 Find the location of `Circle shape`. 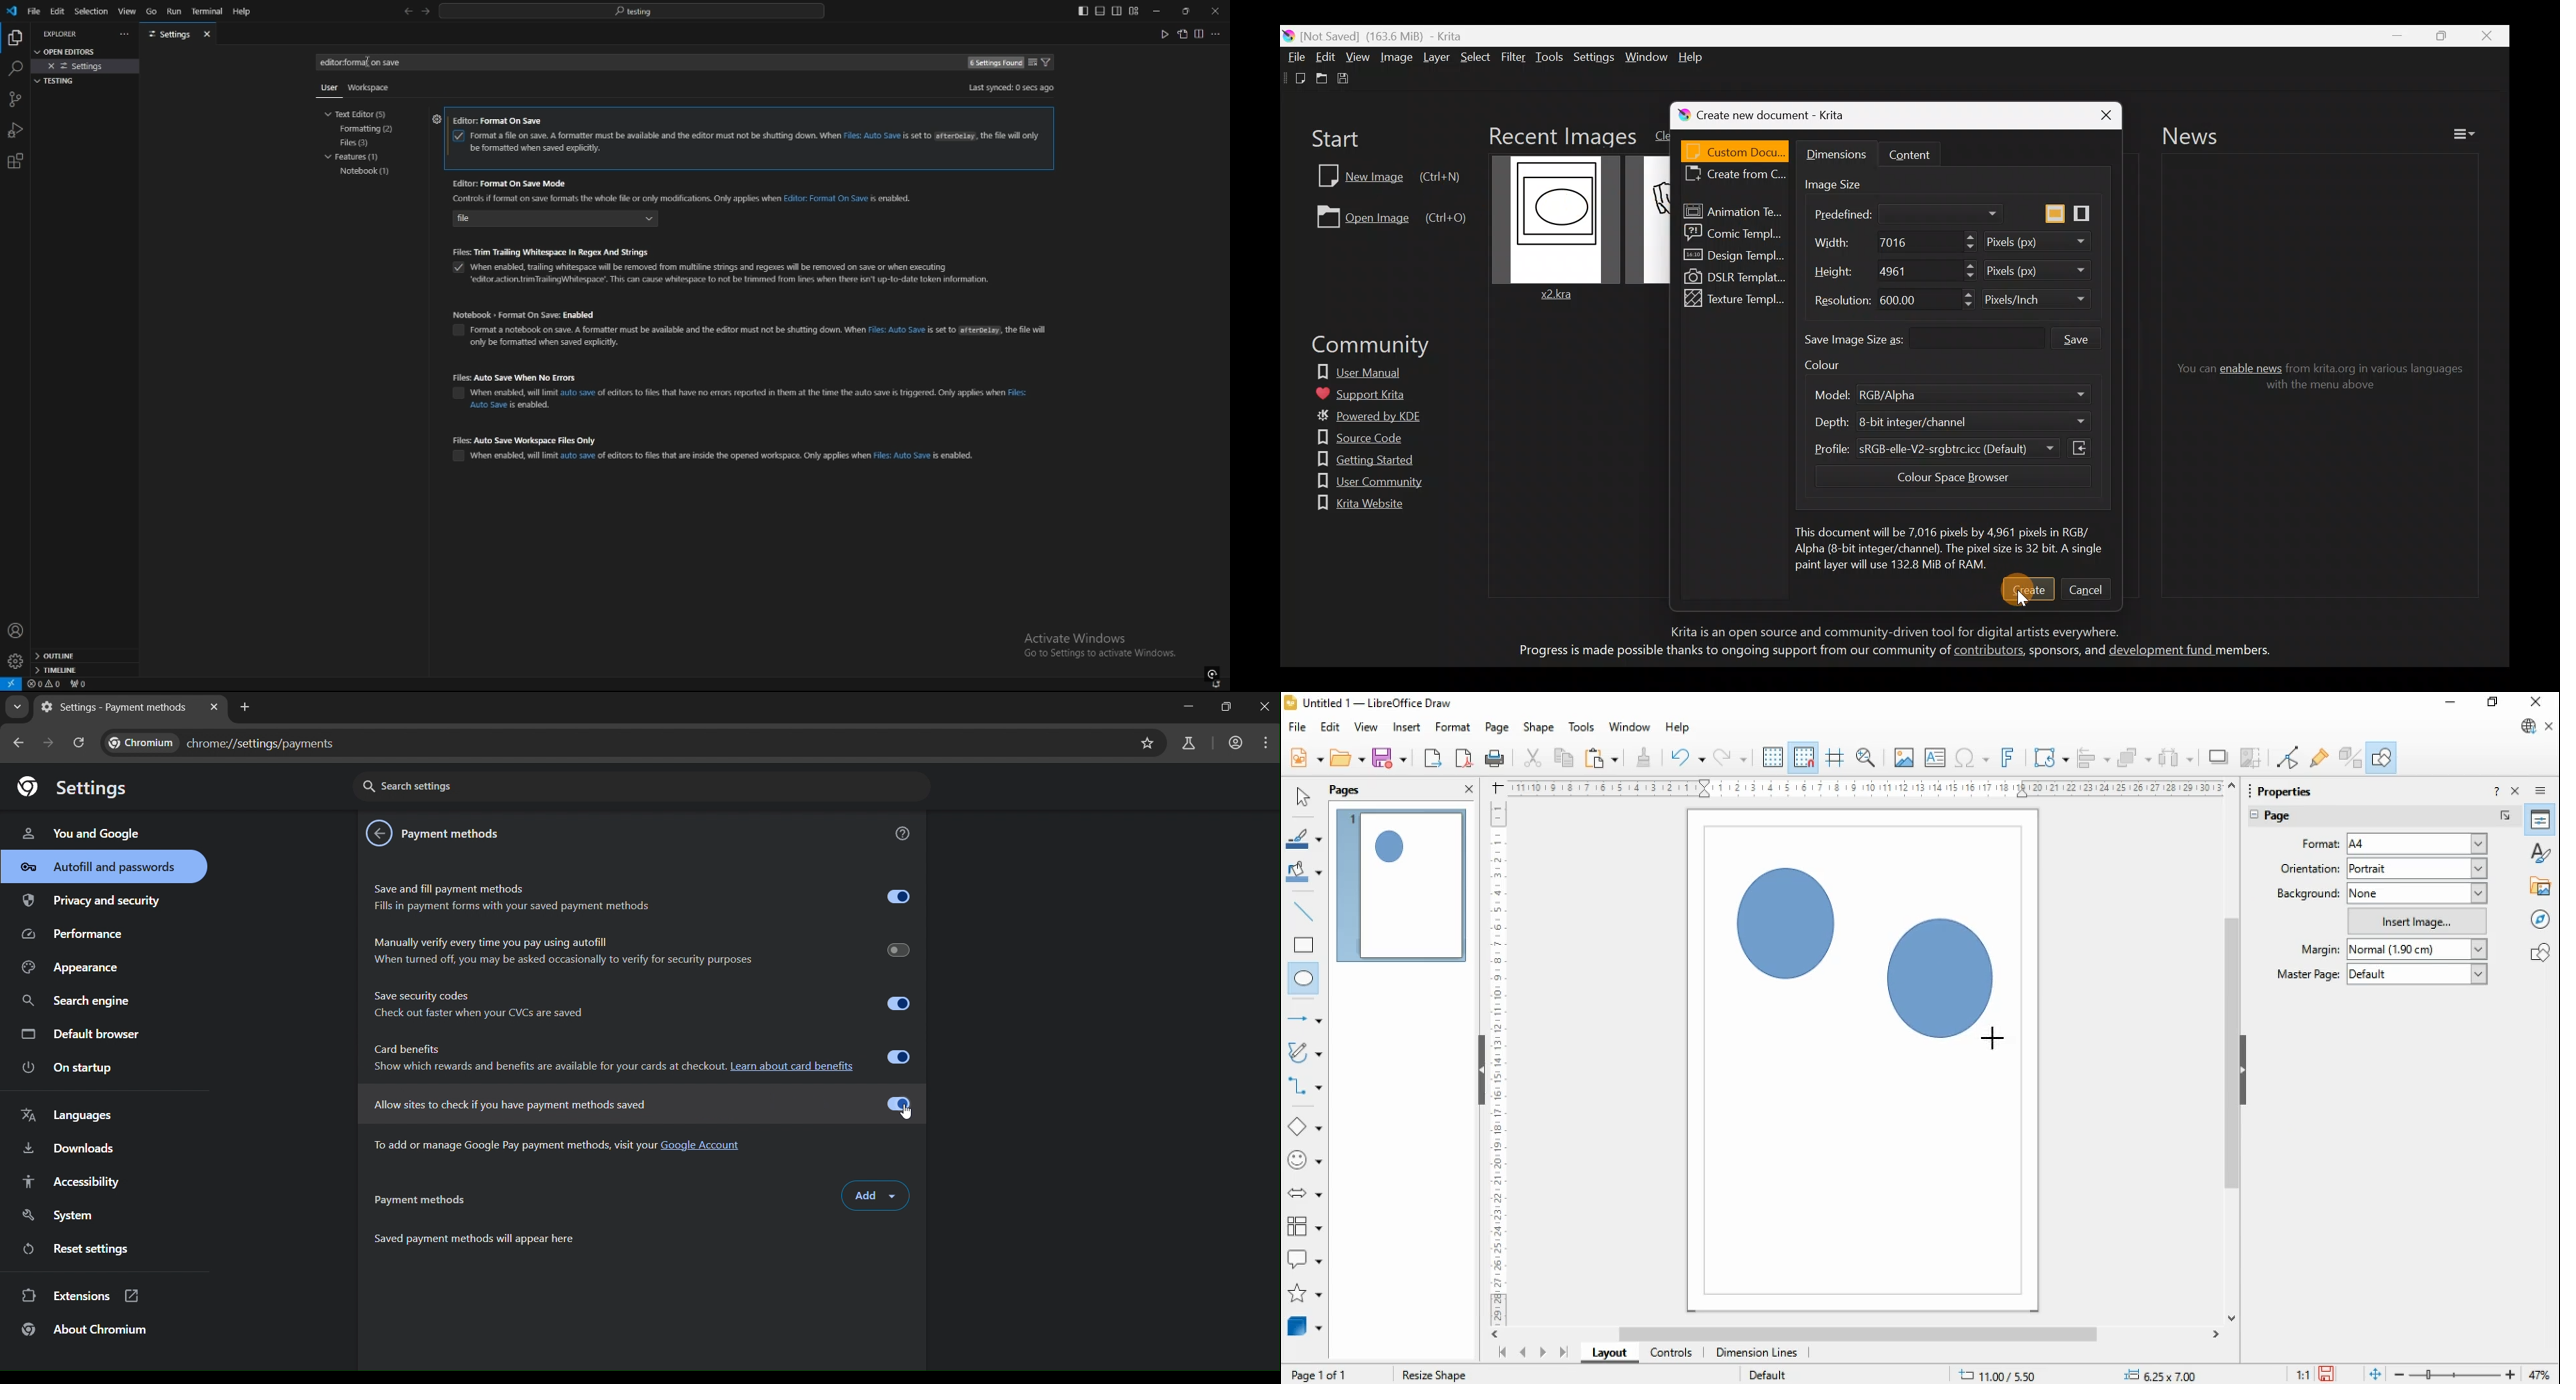

Circle shape is located at coordinates (1788, 928).